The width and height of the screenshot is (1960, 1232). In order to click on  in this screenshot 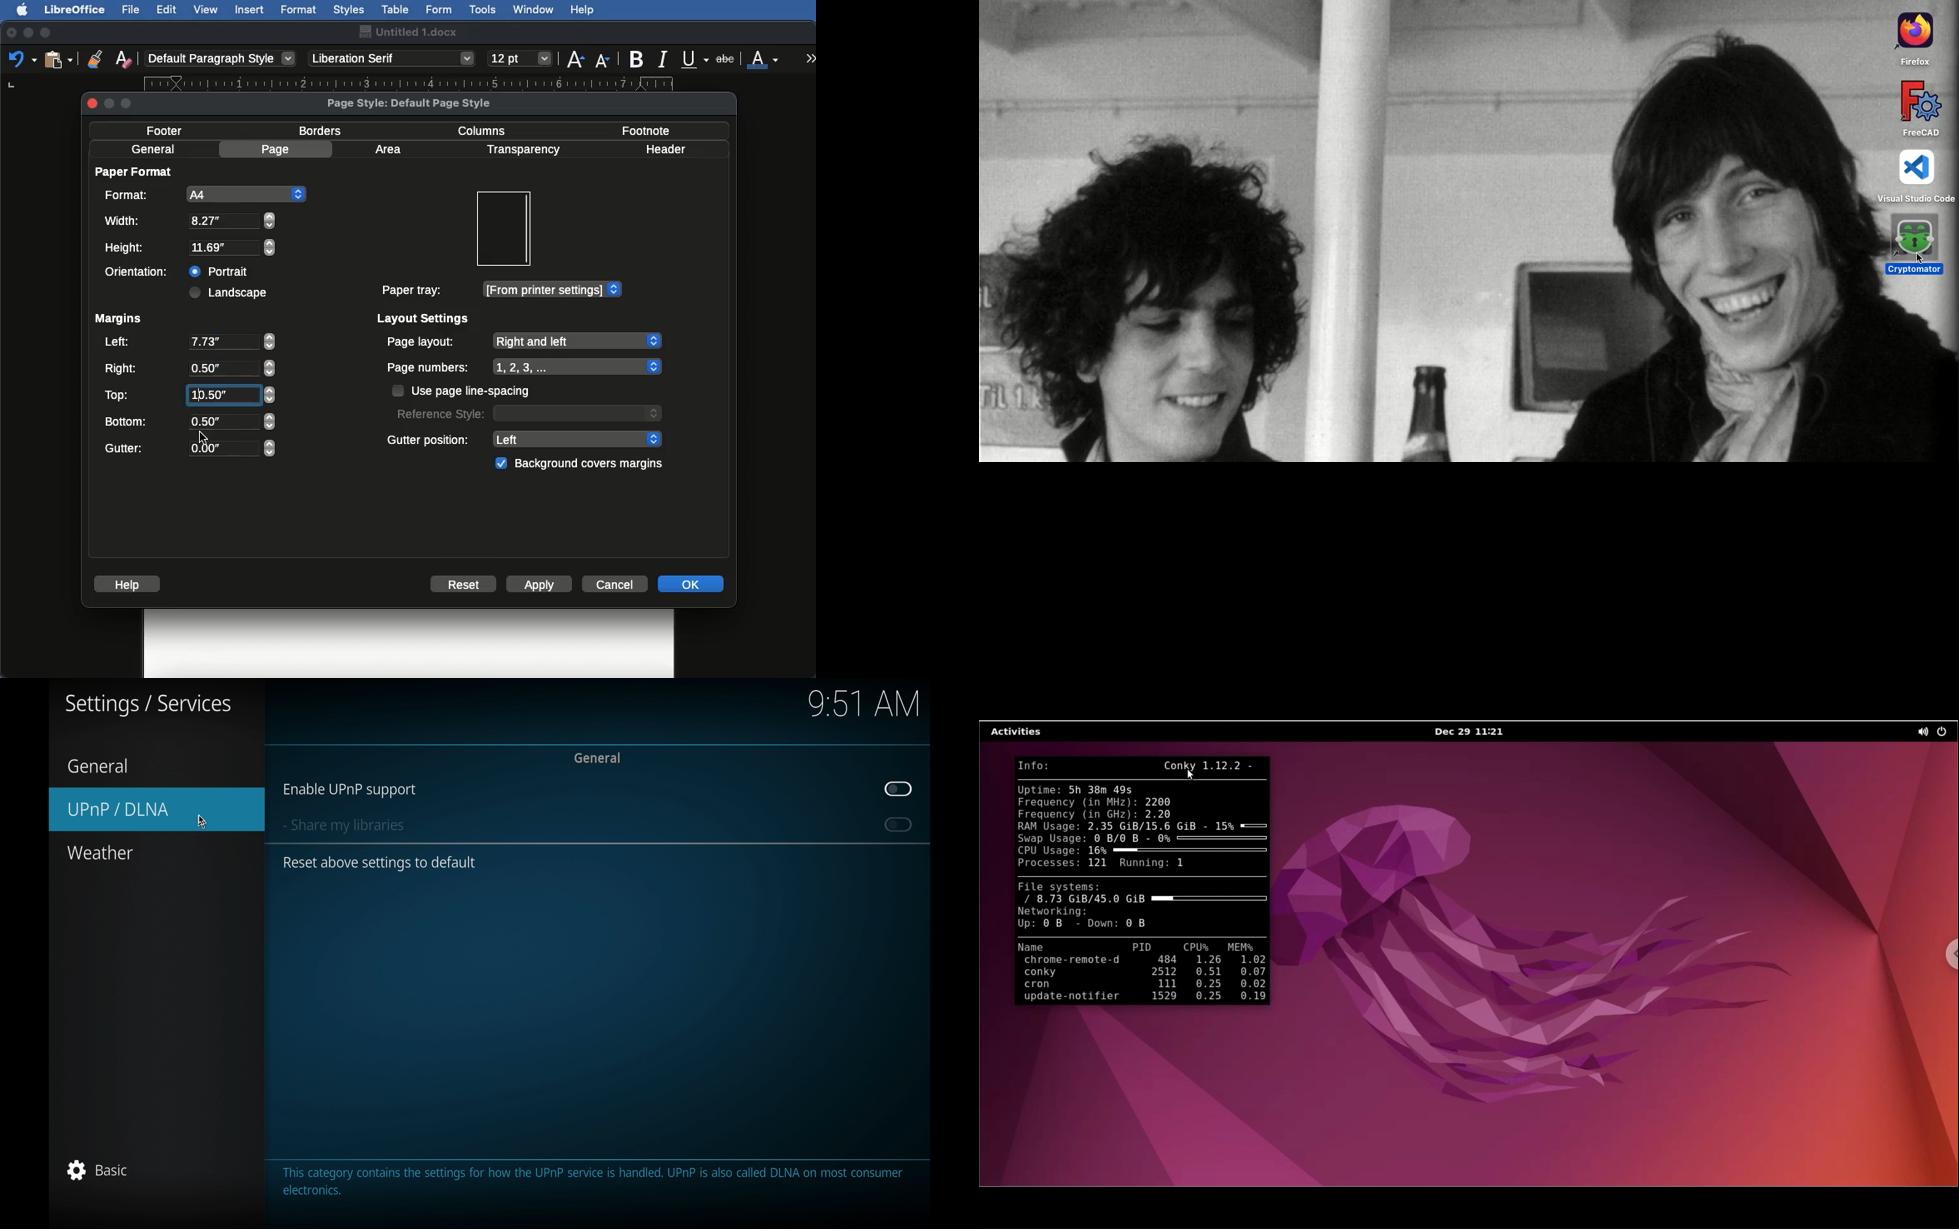, I will do `click(202, 435)`.